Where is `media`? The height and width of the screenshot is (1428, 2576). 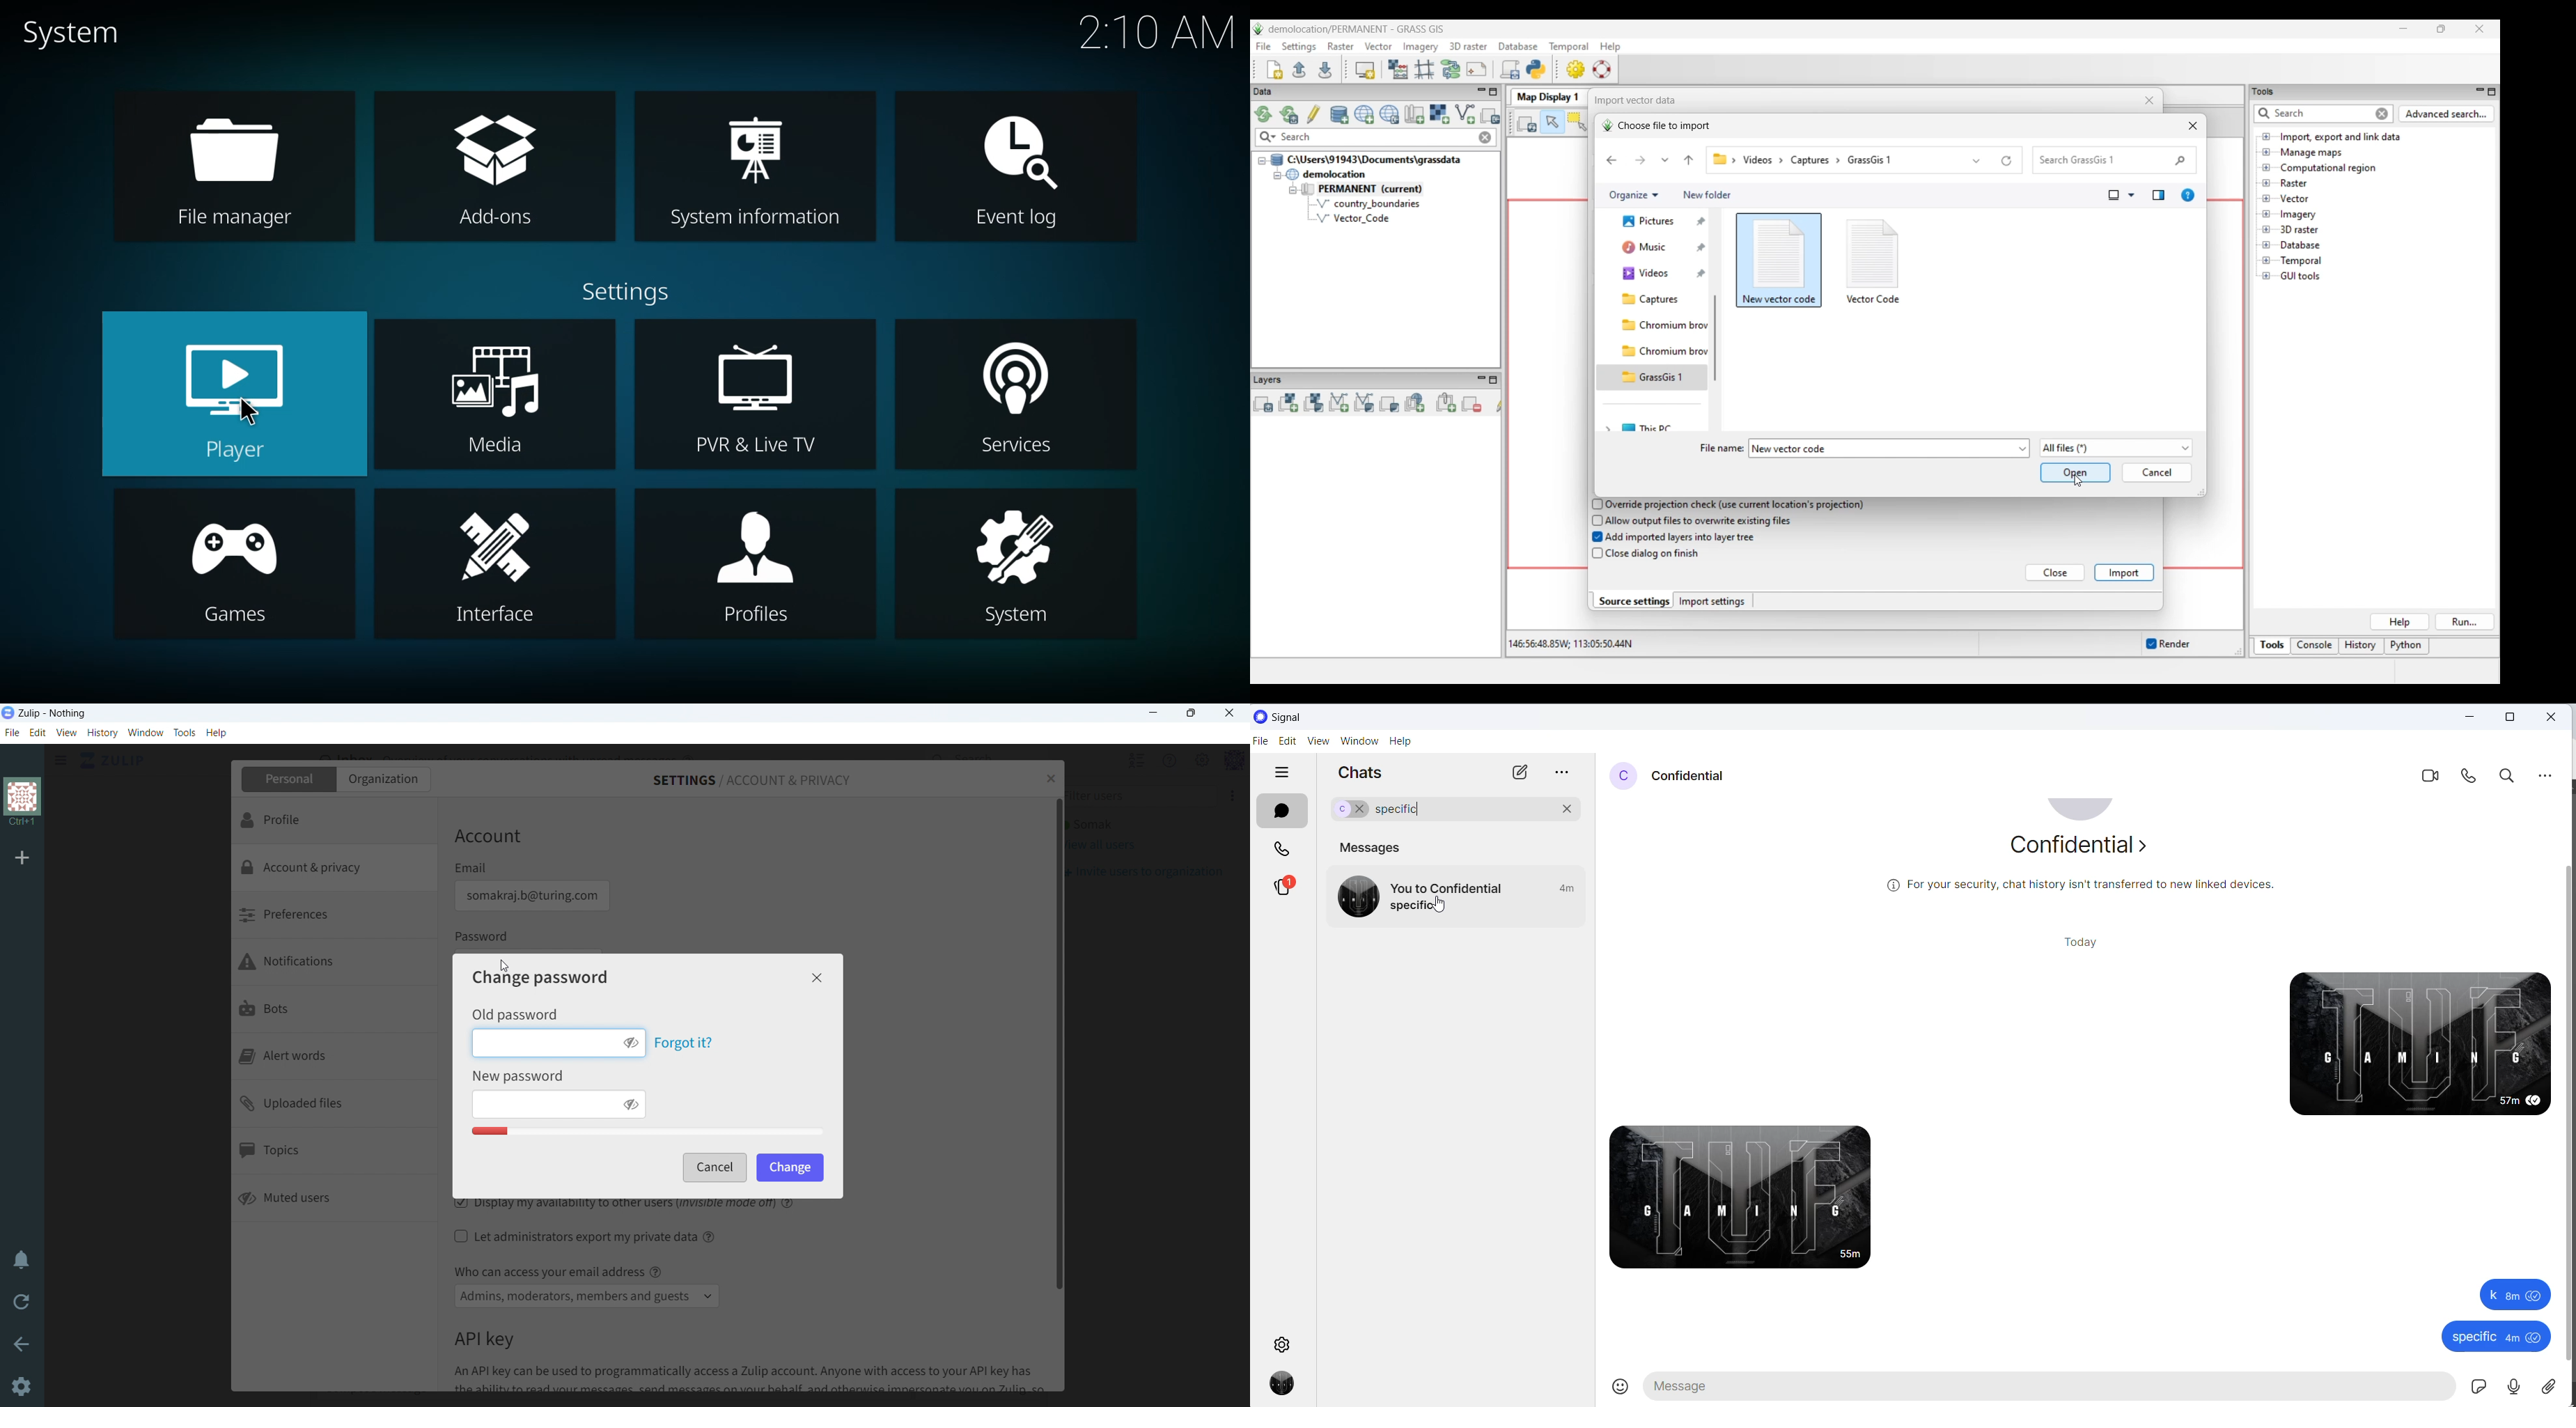
media is located at coordinates (494, 399).